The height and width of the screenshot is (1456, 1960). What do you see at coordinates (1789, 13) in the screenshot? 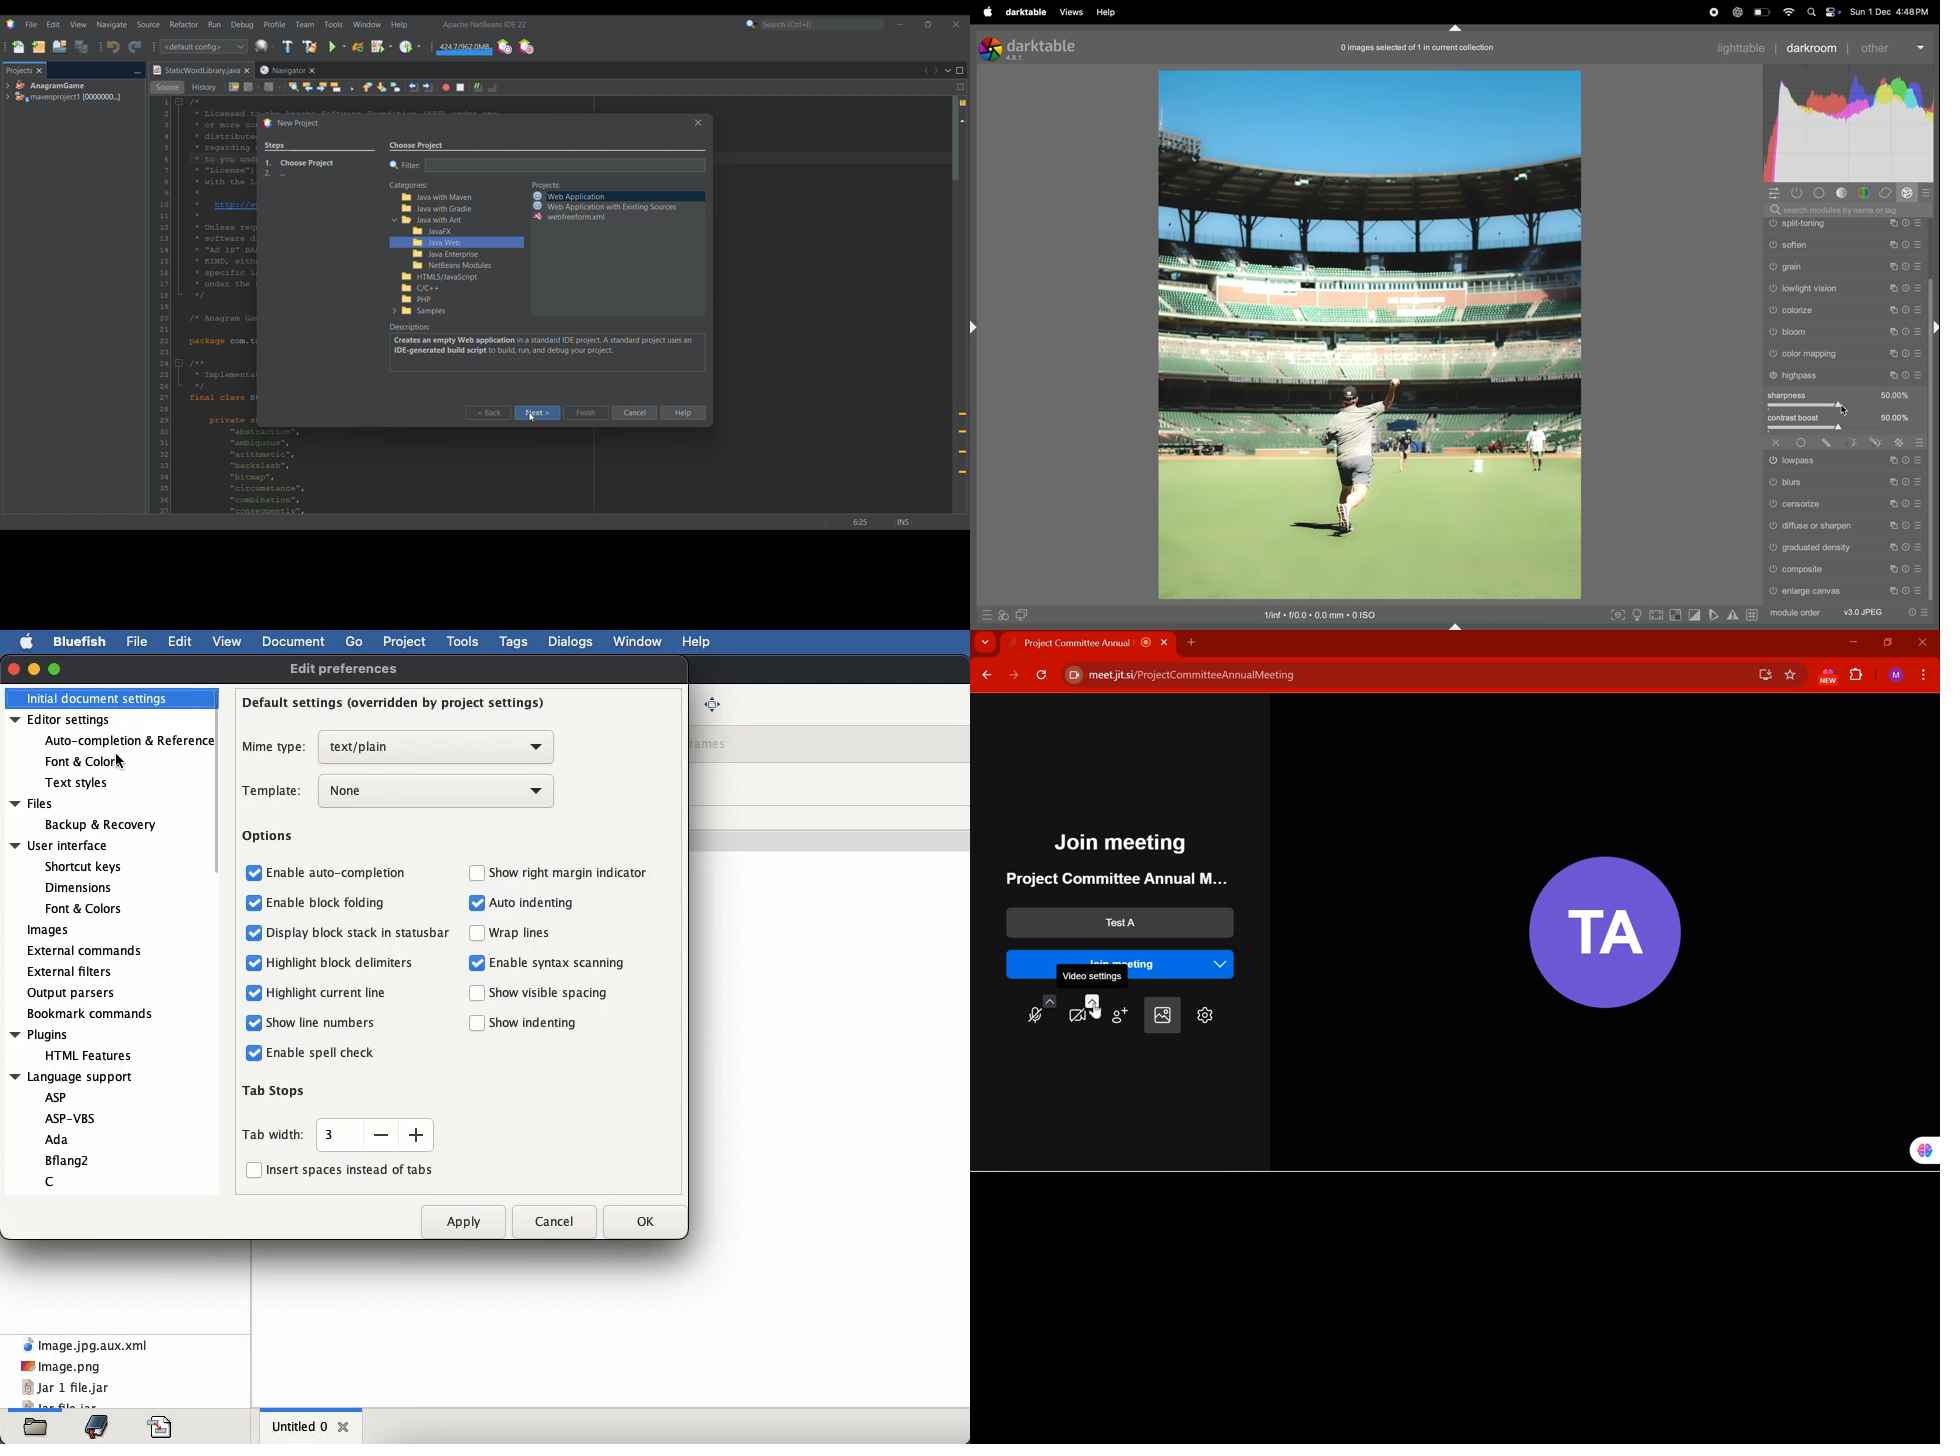
I see `wifi` at bounding box center [1789, 13].